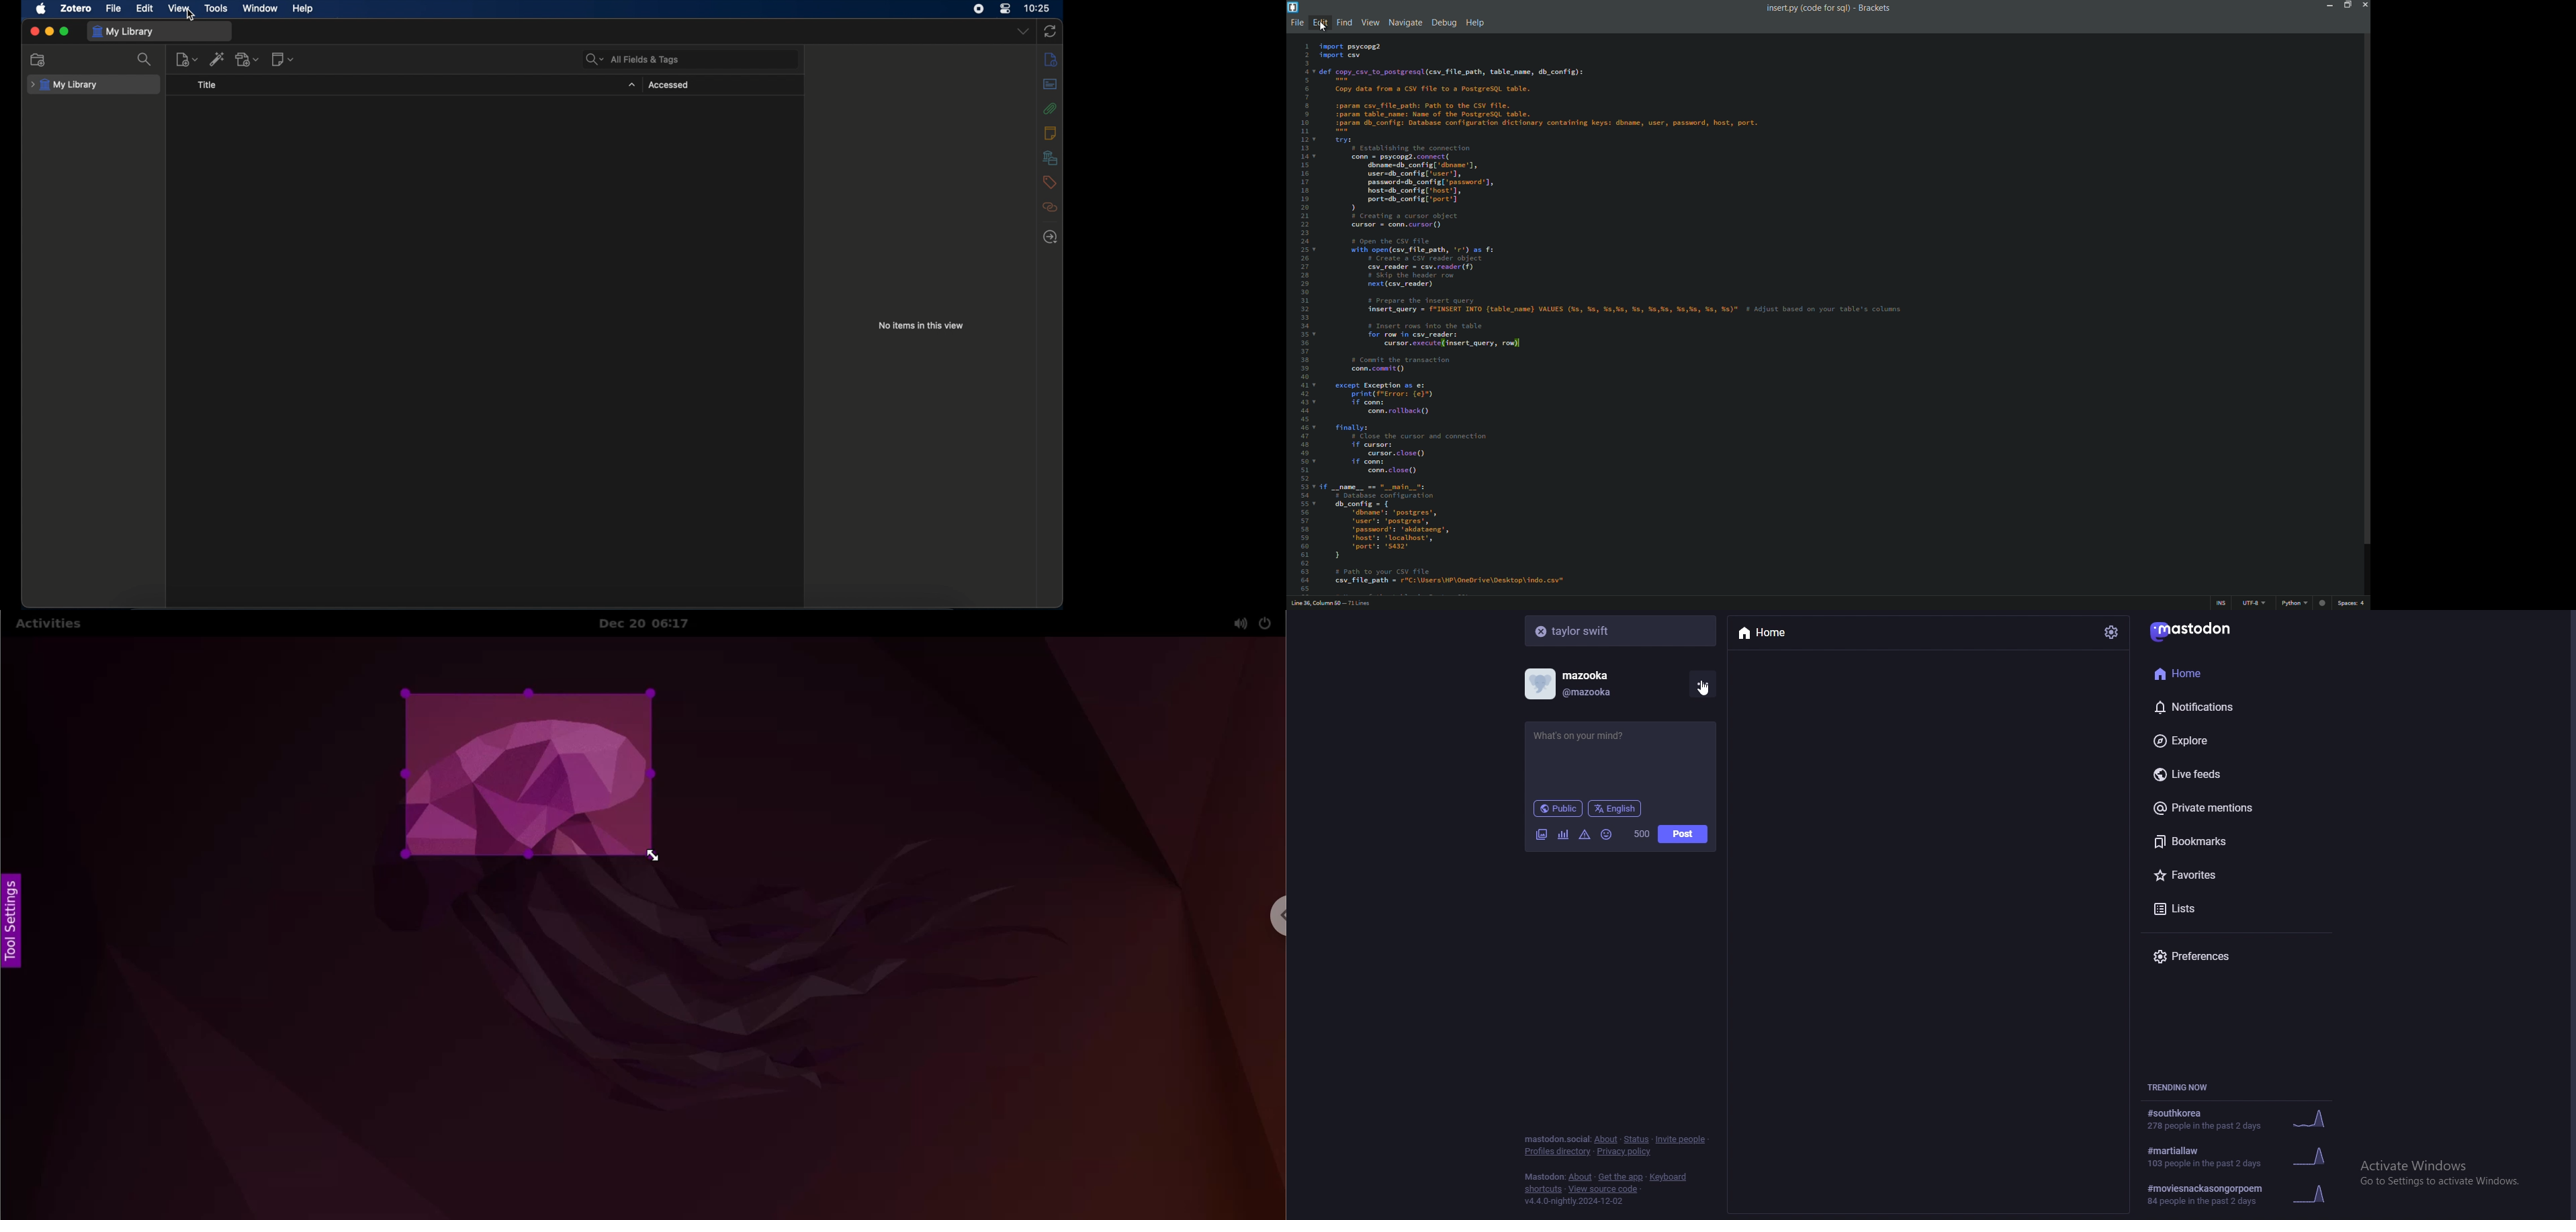 The width and height of the screenshot is (2576, 1232). I want to click on navigate menu, so click(1404, 22).